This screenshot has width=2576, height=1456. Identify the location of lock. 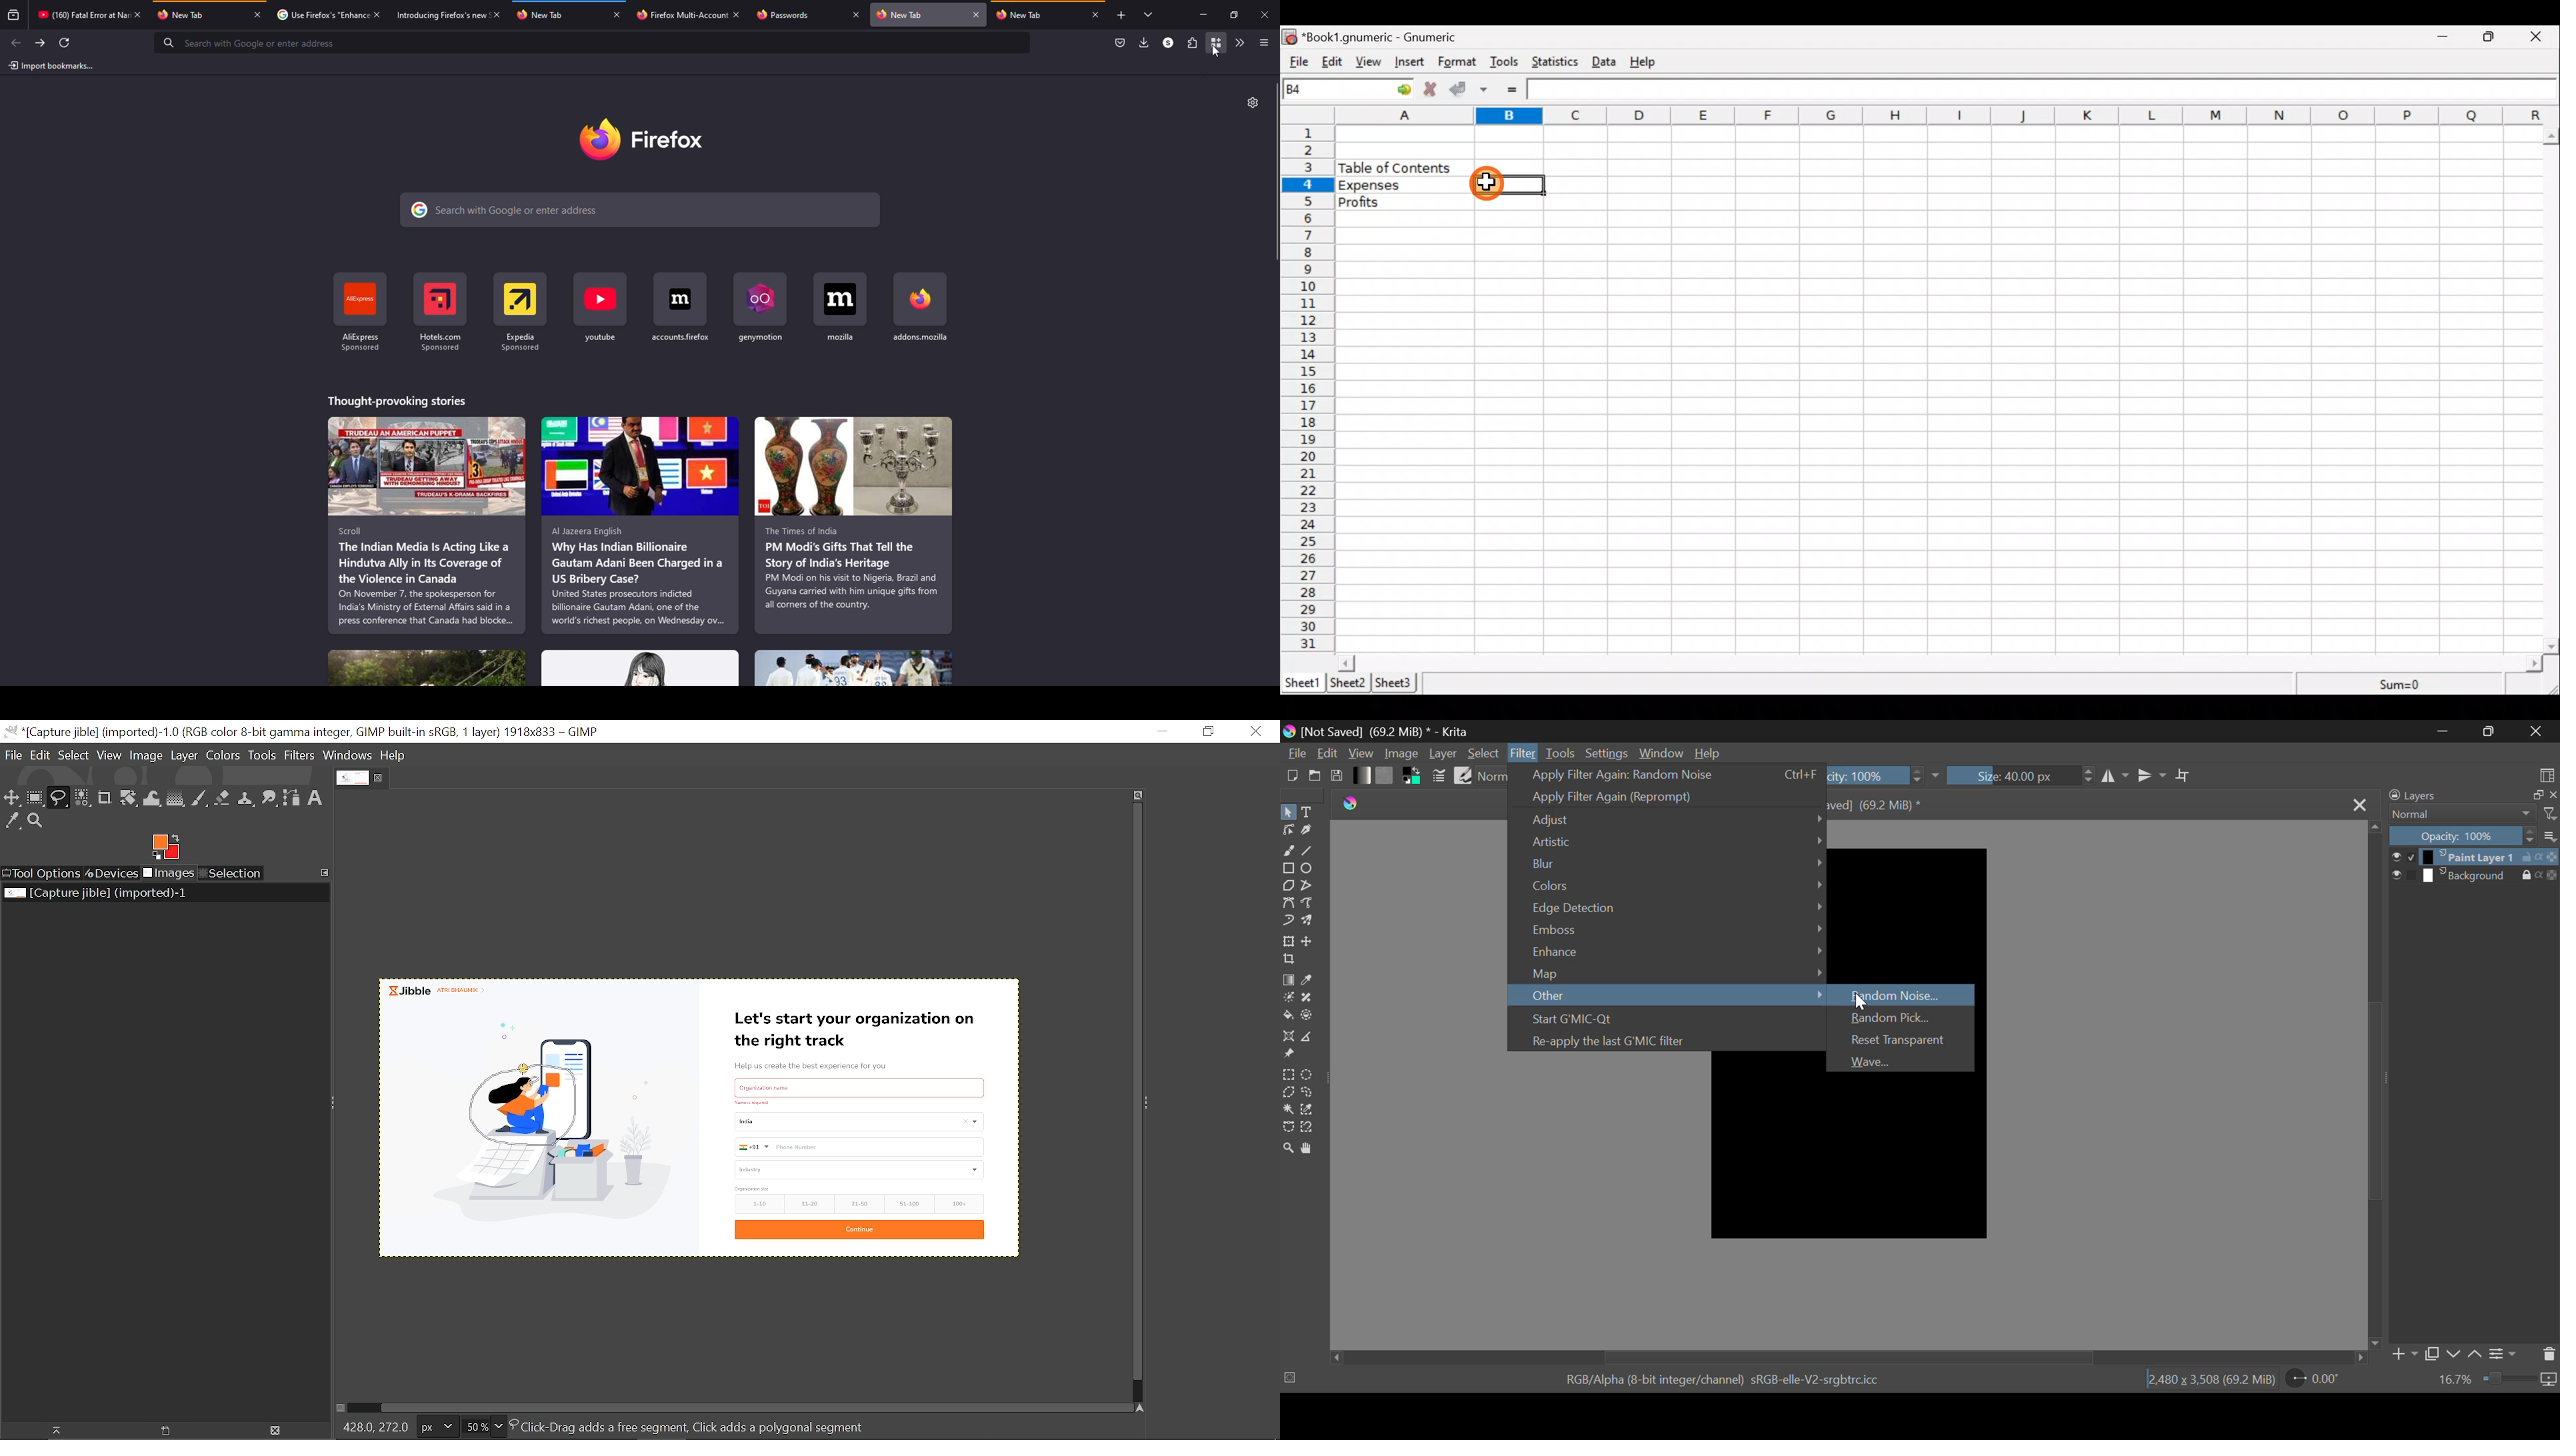
(2523, 856).